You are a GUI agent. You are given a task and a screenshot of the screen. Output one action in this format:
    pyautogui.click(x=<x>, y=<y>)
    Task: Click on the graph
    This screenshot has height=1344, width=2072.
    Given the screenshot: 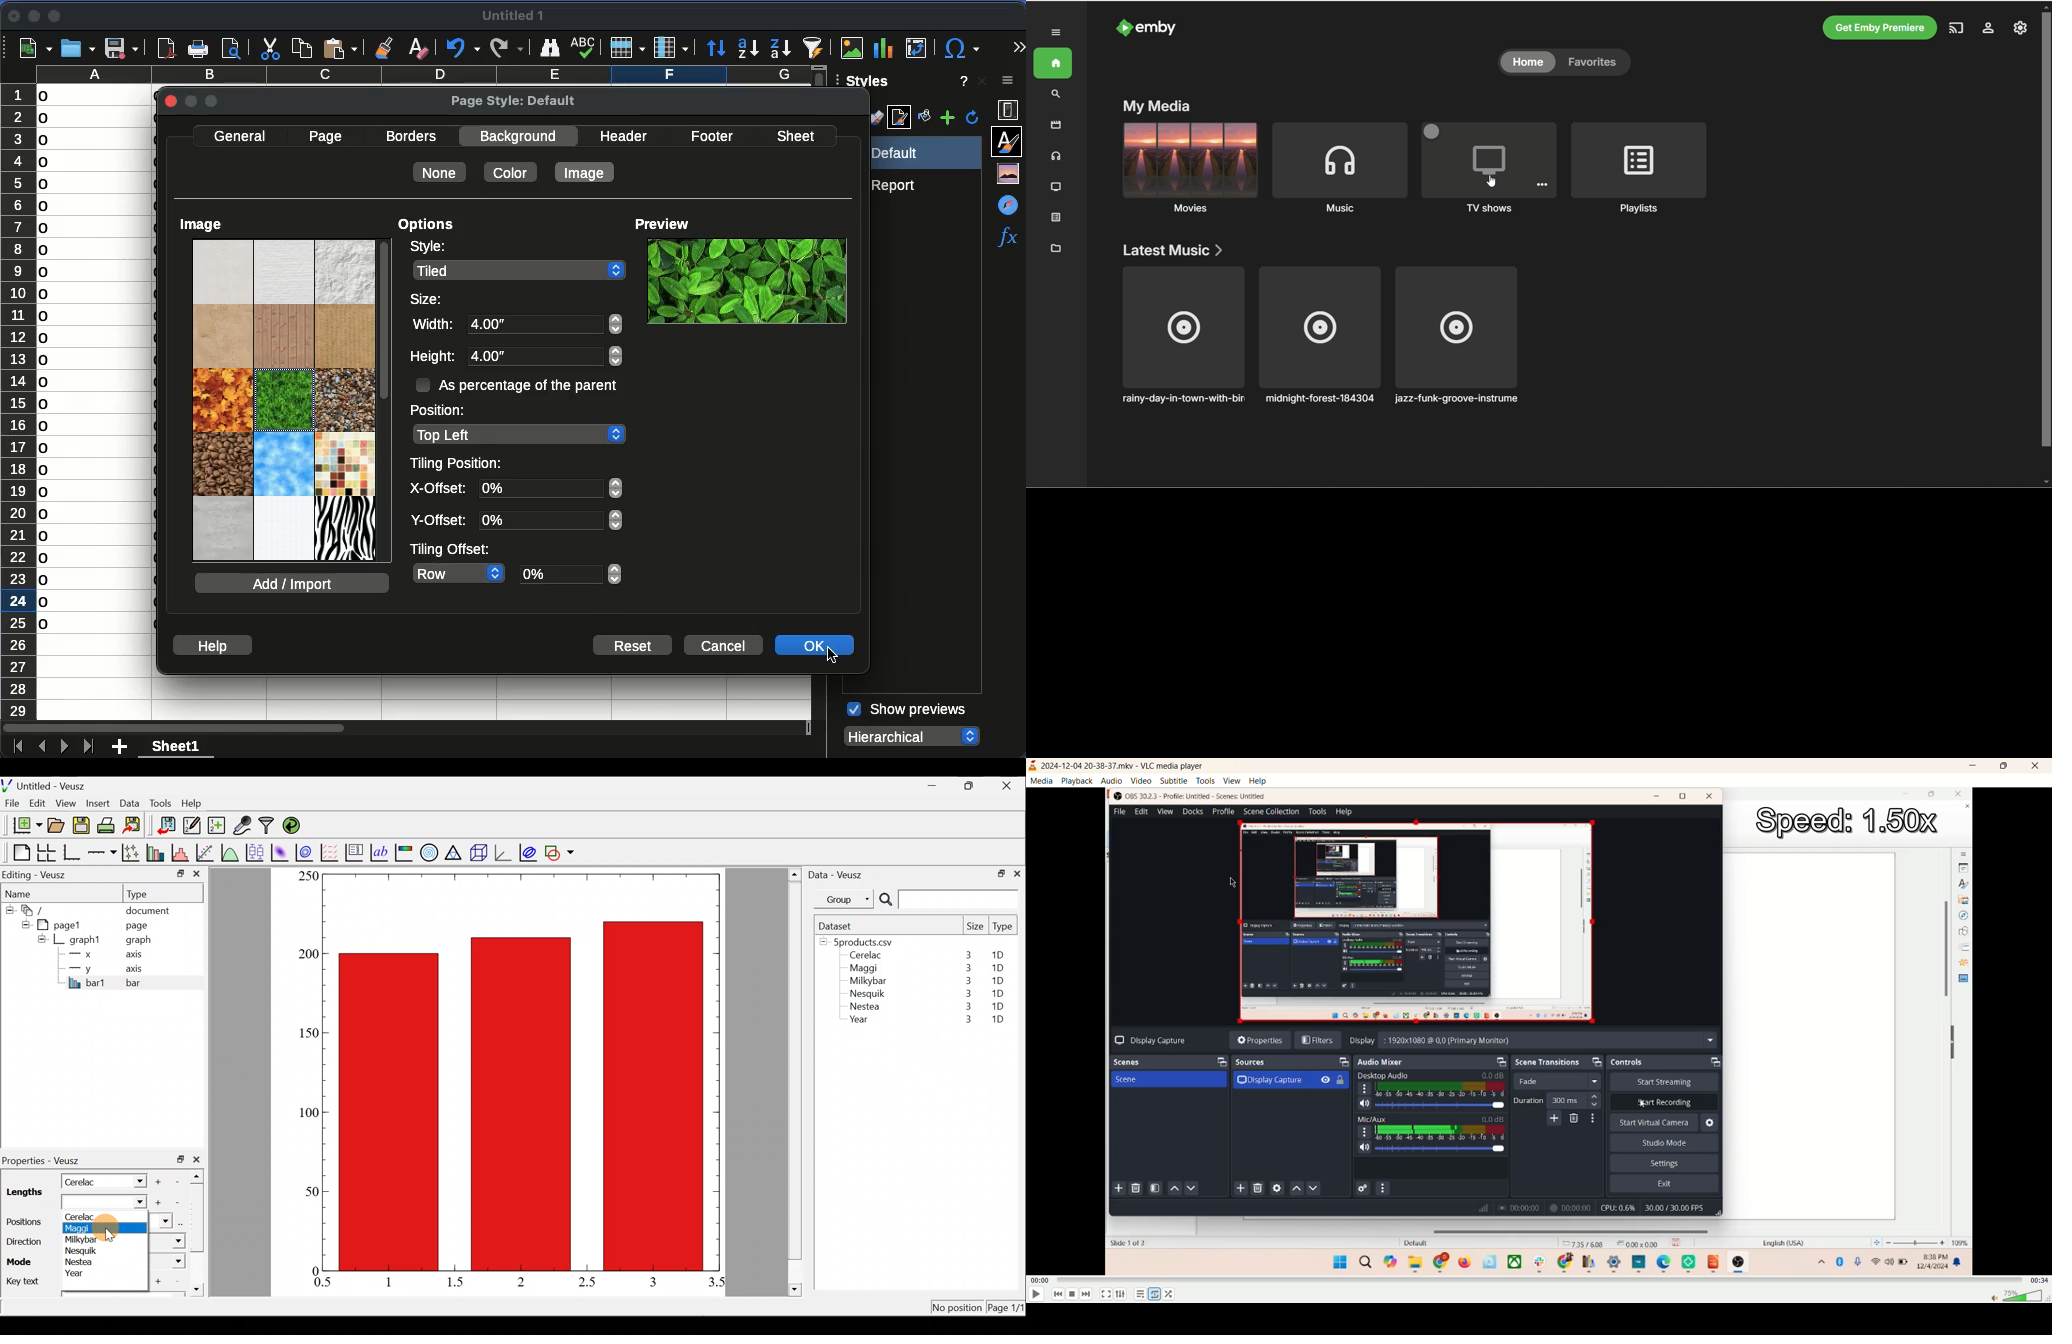 What is the action you would take?
    pyautogui.click(x=138, y=941)
    